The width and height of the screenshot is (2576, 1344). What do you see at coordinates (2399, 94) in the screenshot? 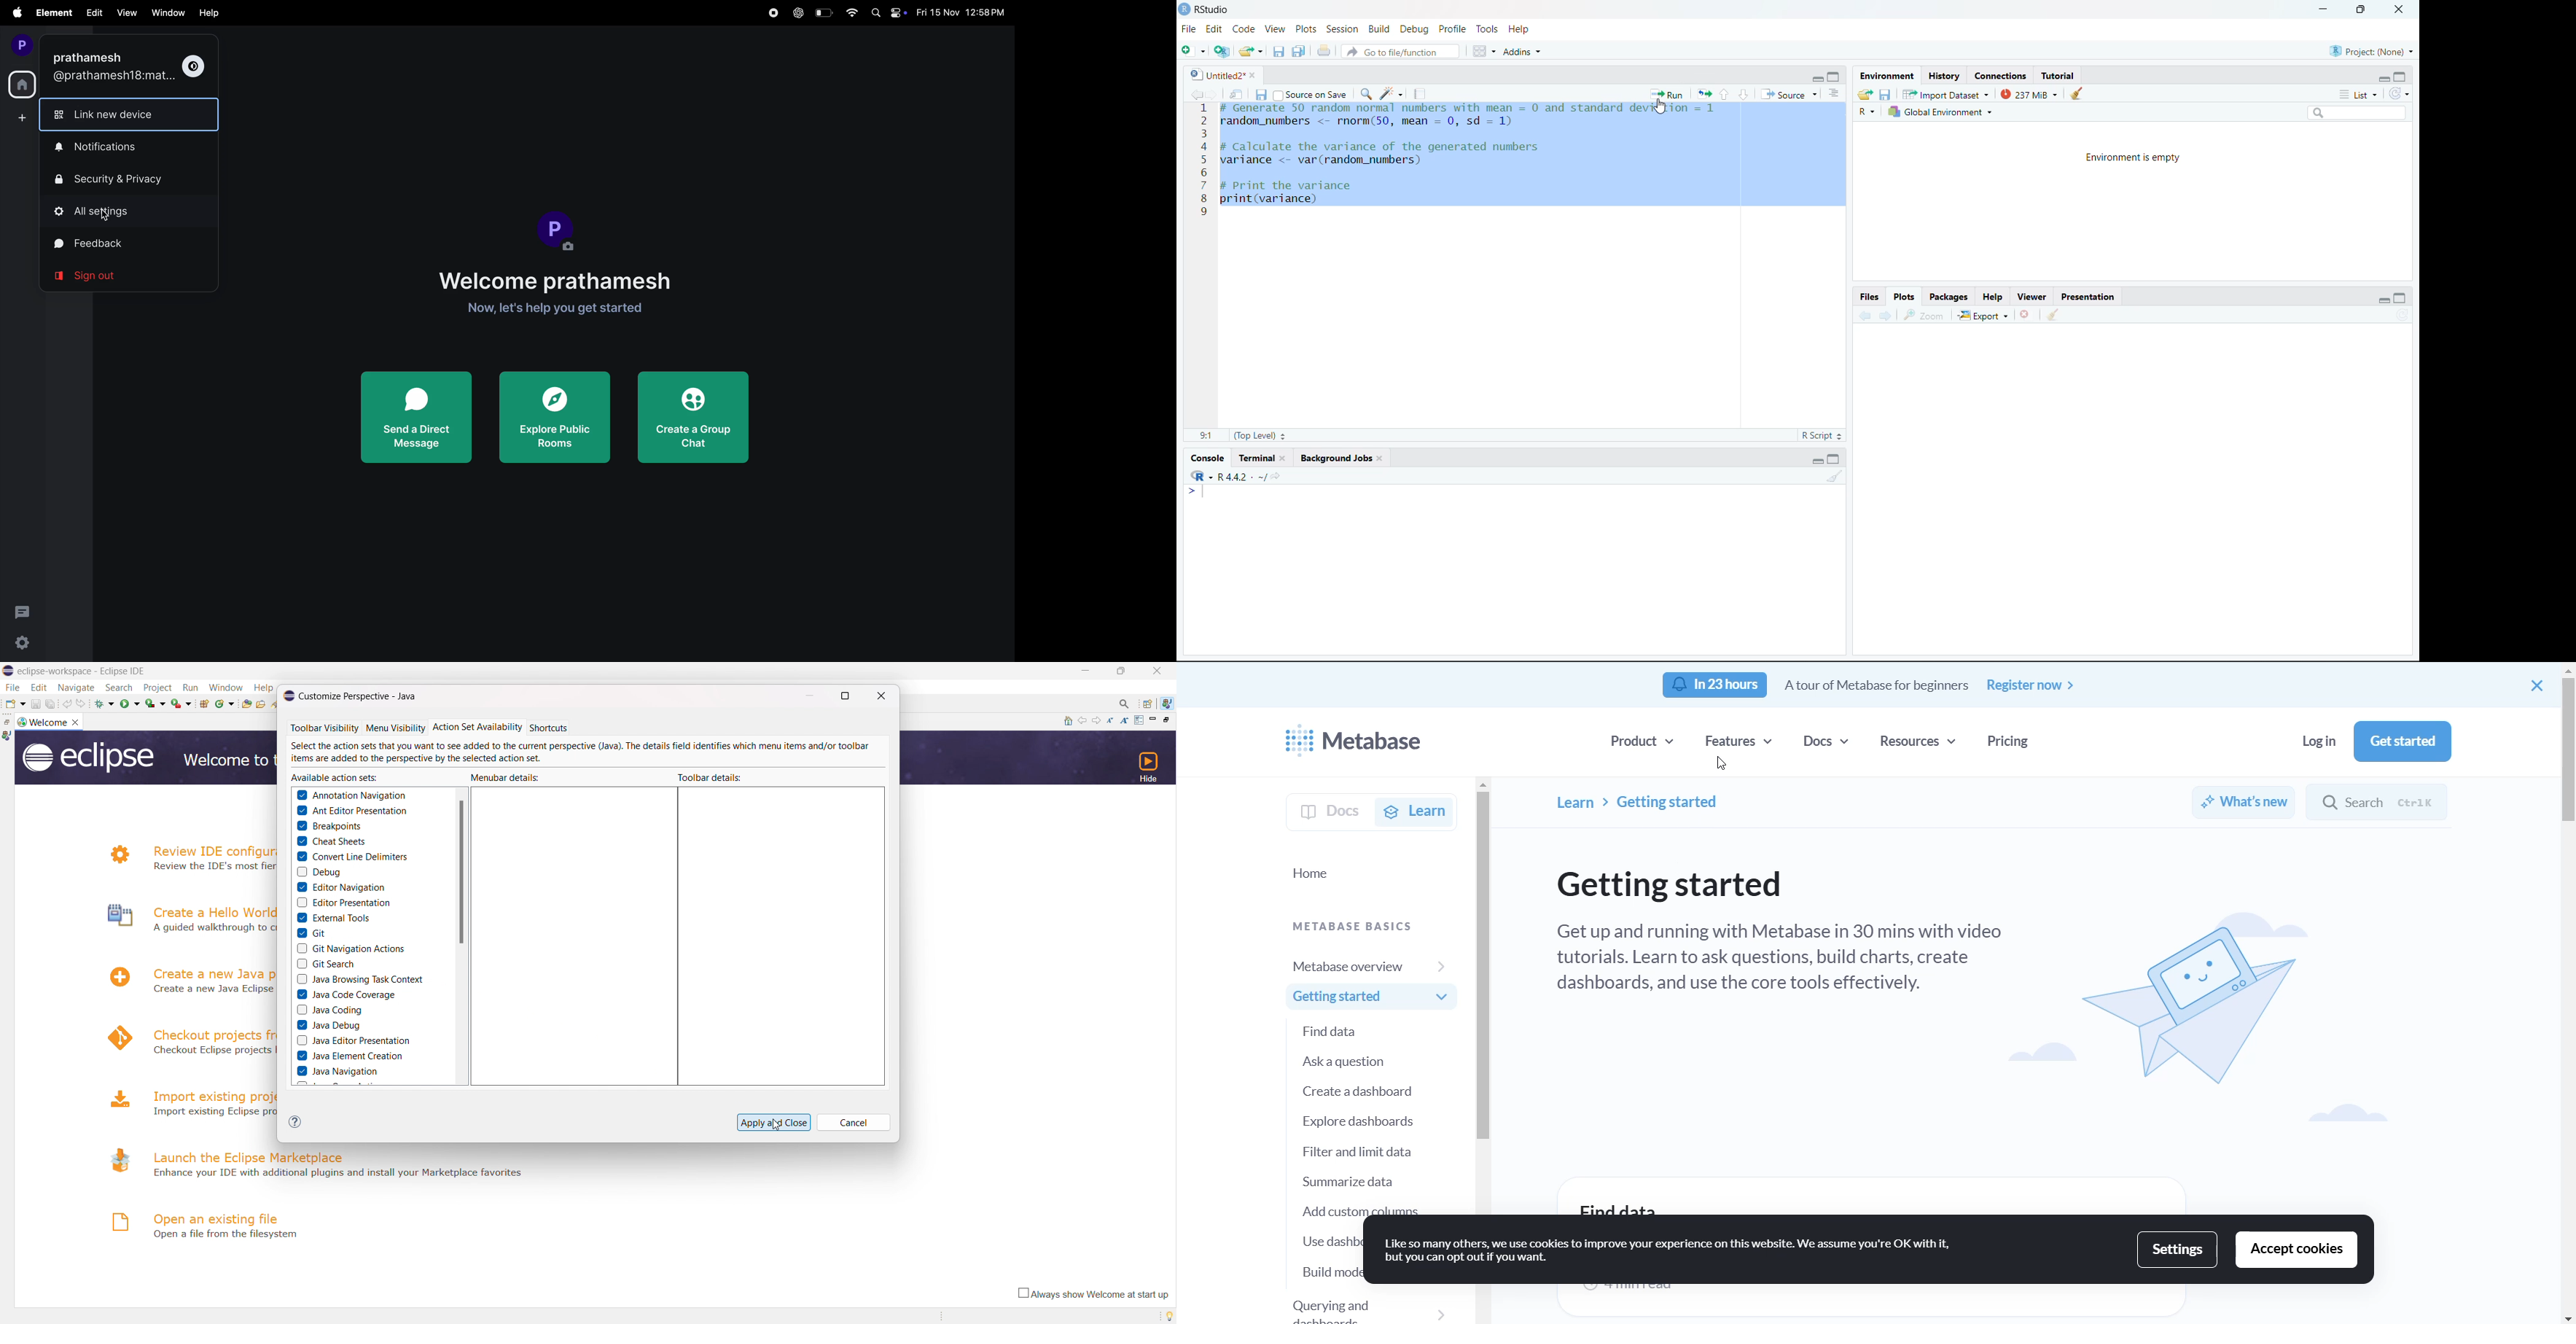
I see `refresh` at bounding box center [2399, 94].